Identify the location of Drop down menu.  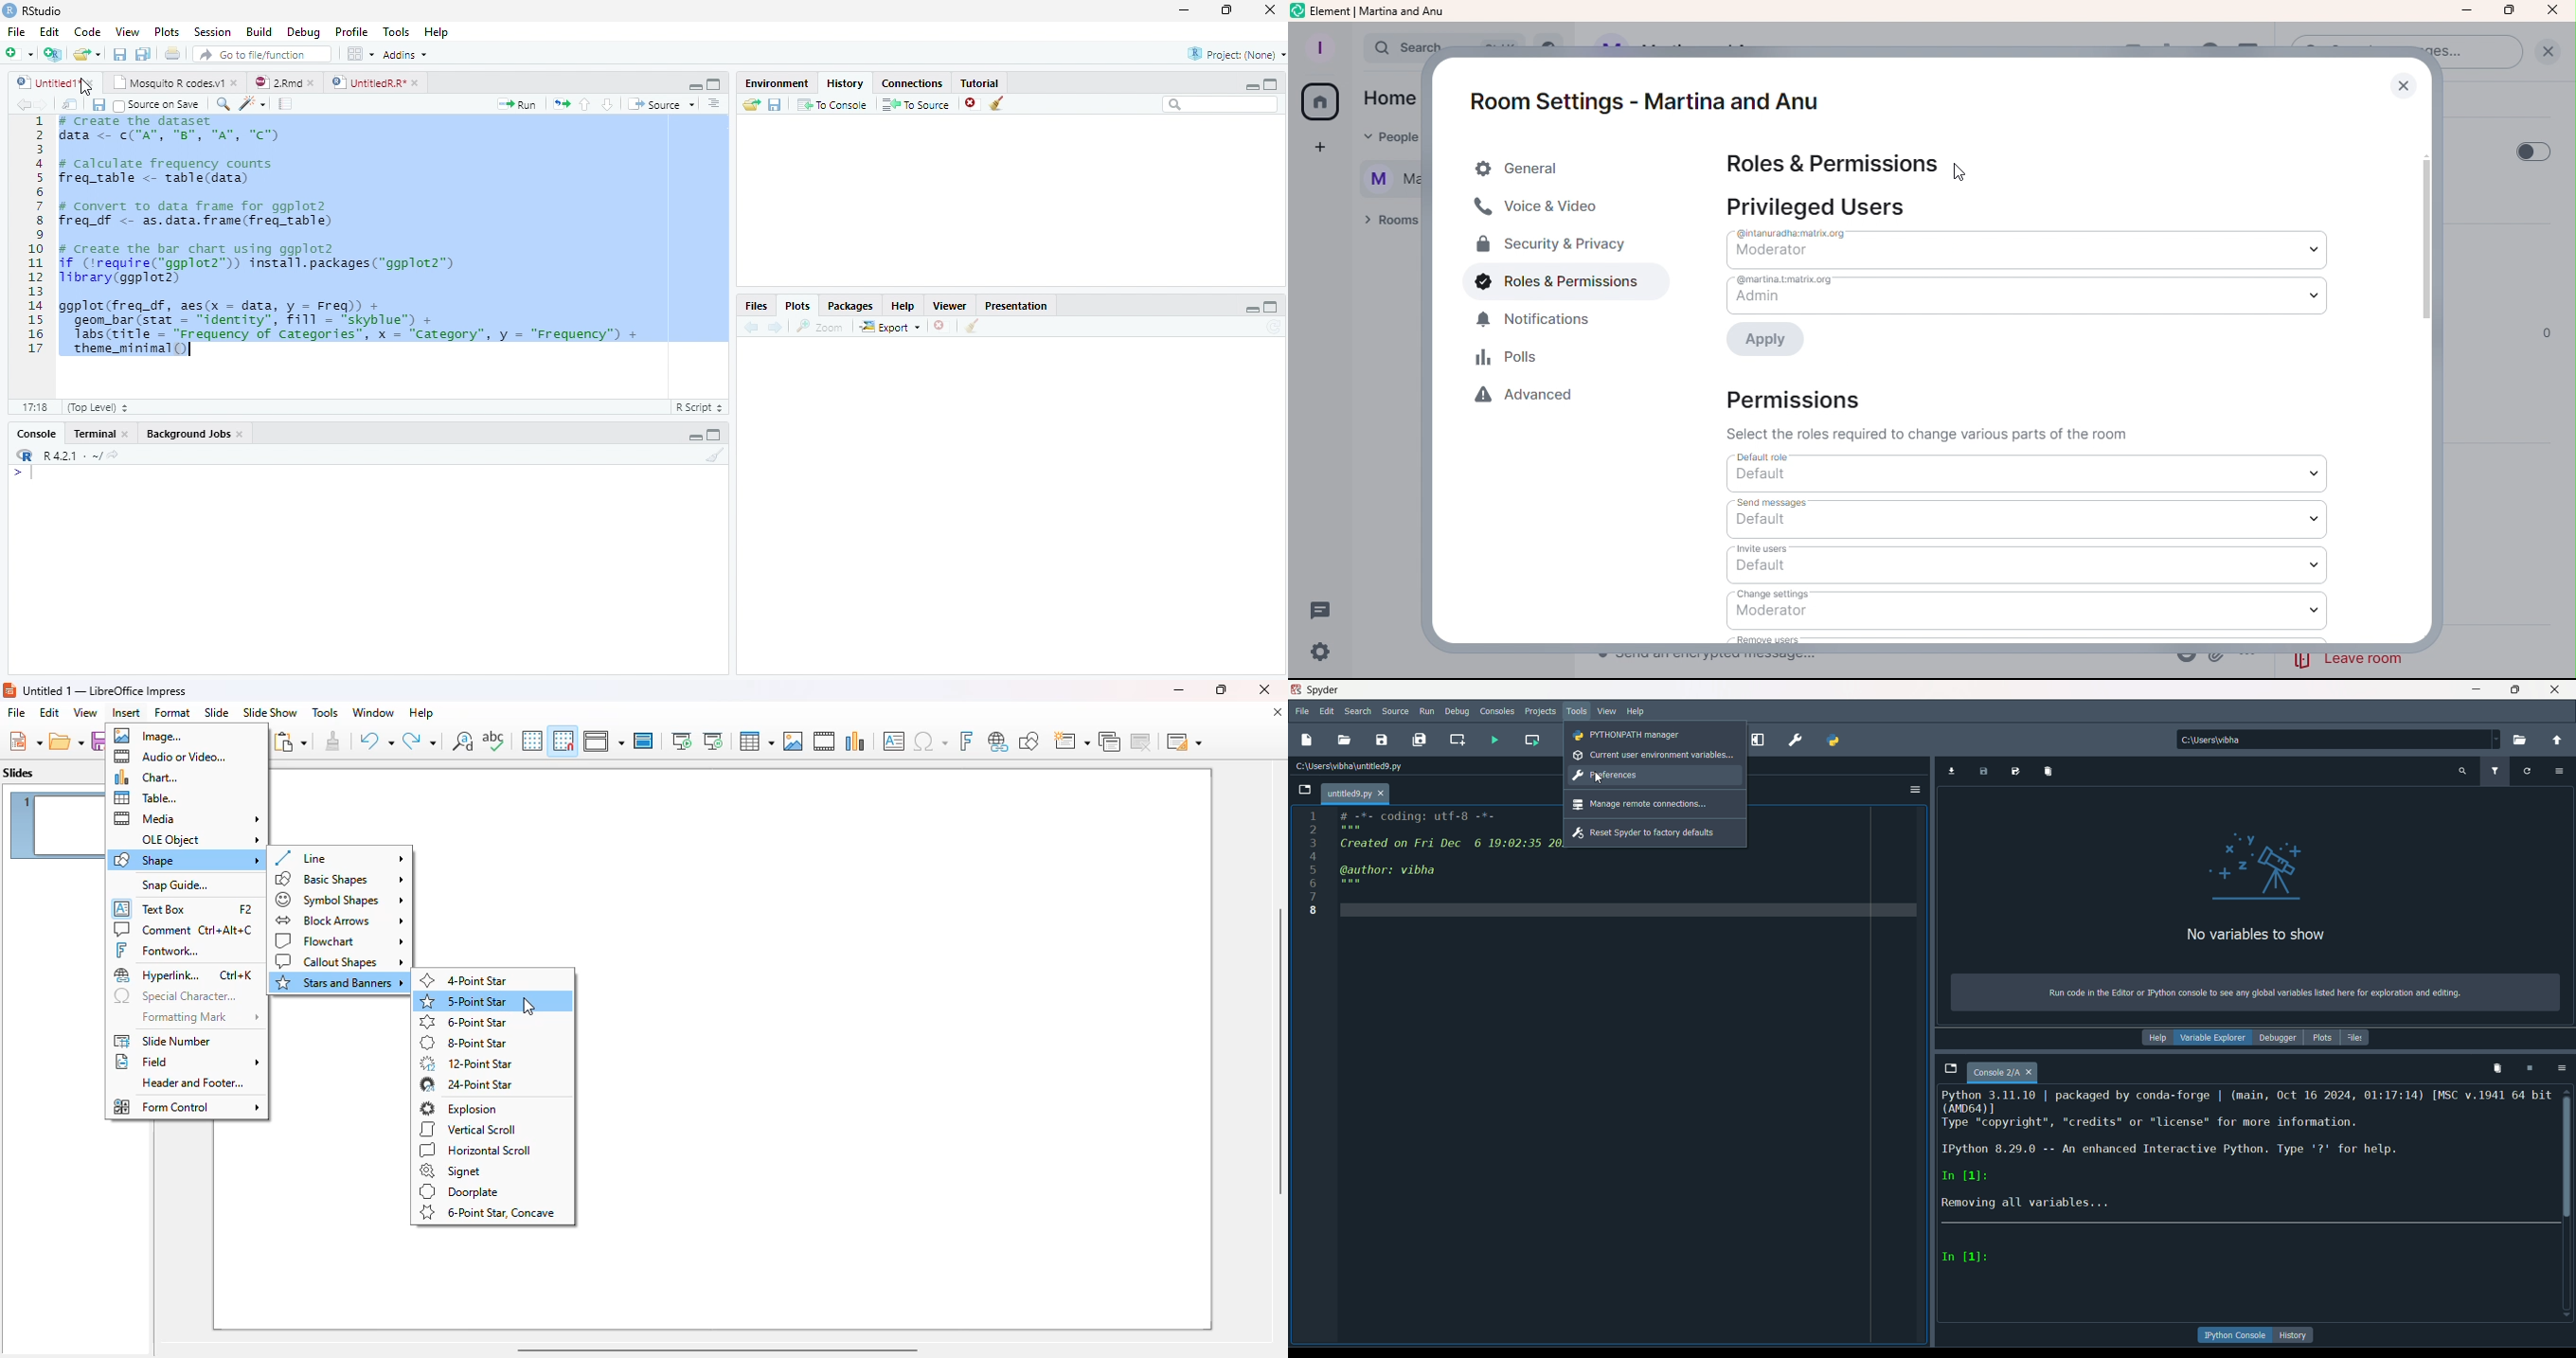
(2025, 295).